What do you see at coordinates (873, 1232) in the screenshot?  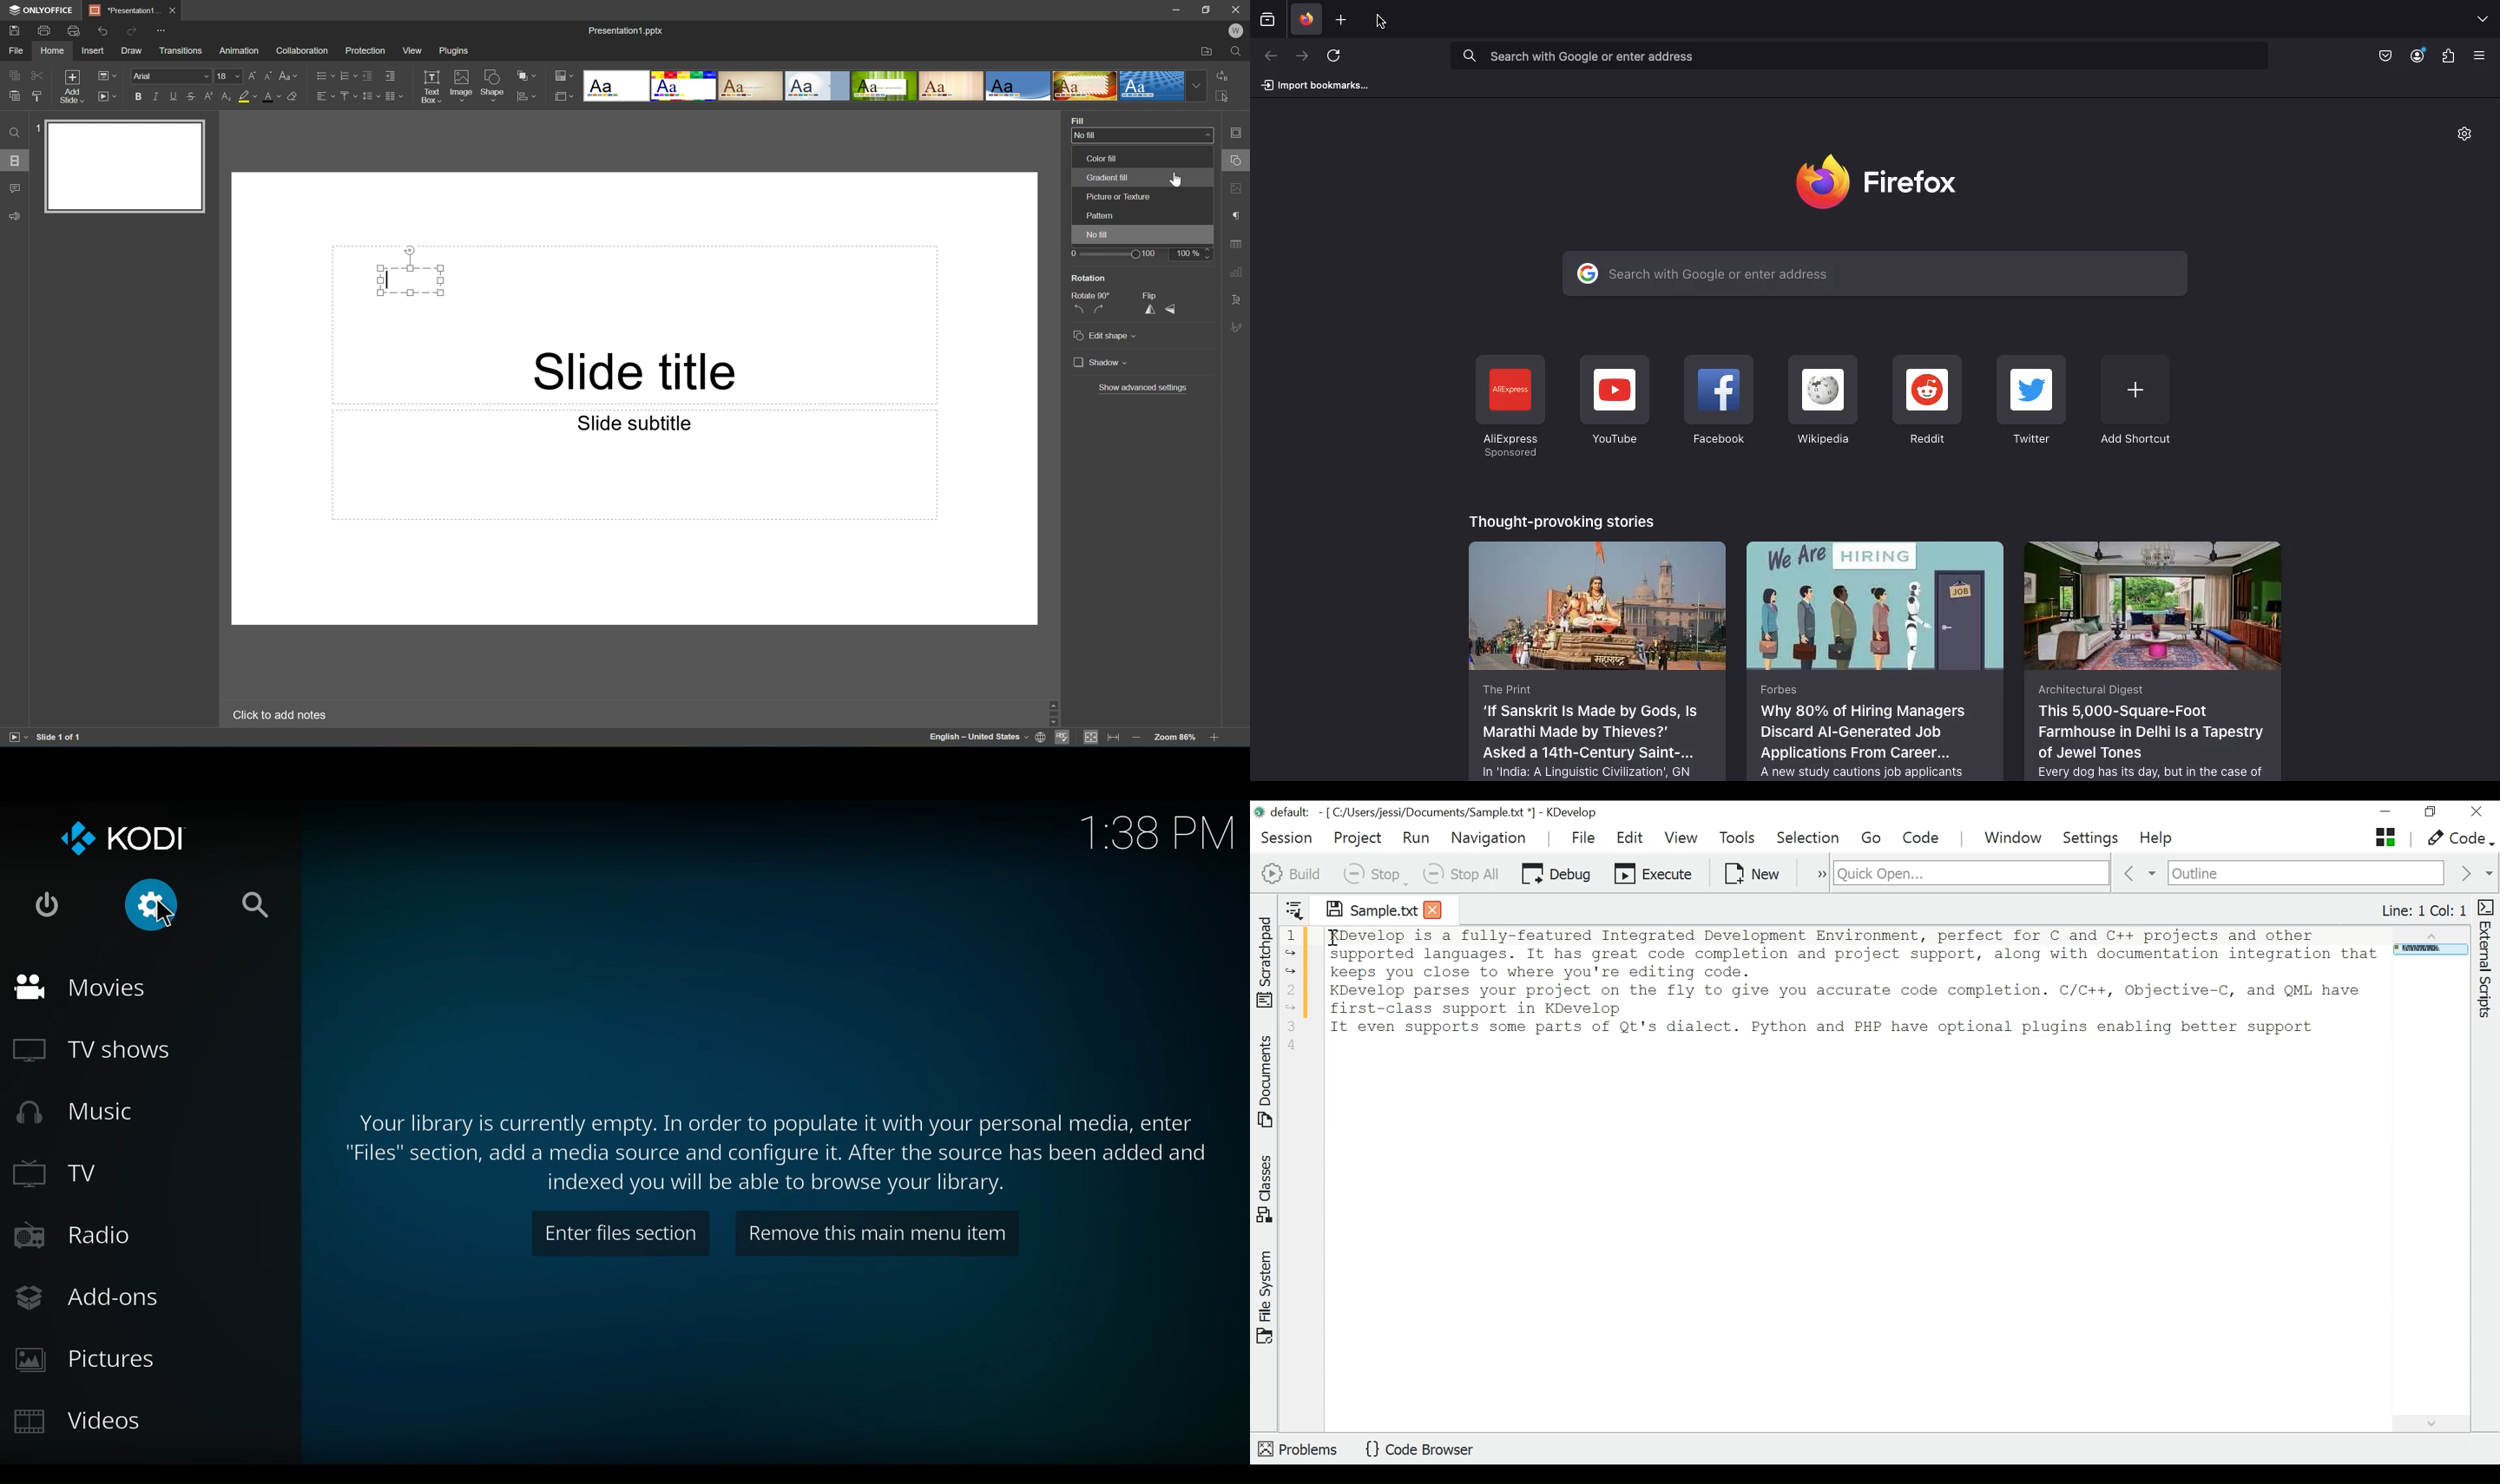 I see `Remove this main menu item` at bounding box center [873, 1232].